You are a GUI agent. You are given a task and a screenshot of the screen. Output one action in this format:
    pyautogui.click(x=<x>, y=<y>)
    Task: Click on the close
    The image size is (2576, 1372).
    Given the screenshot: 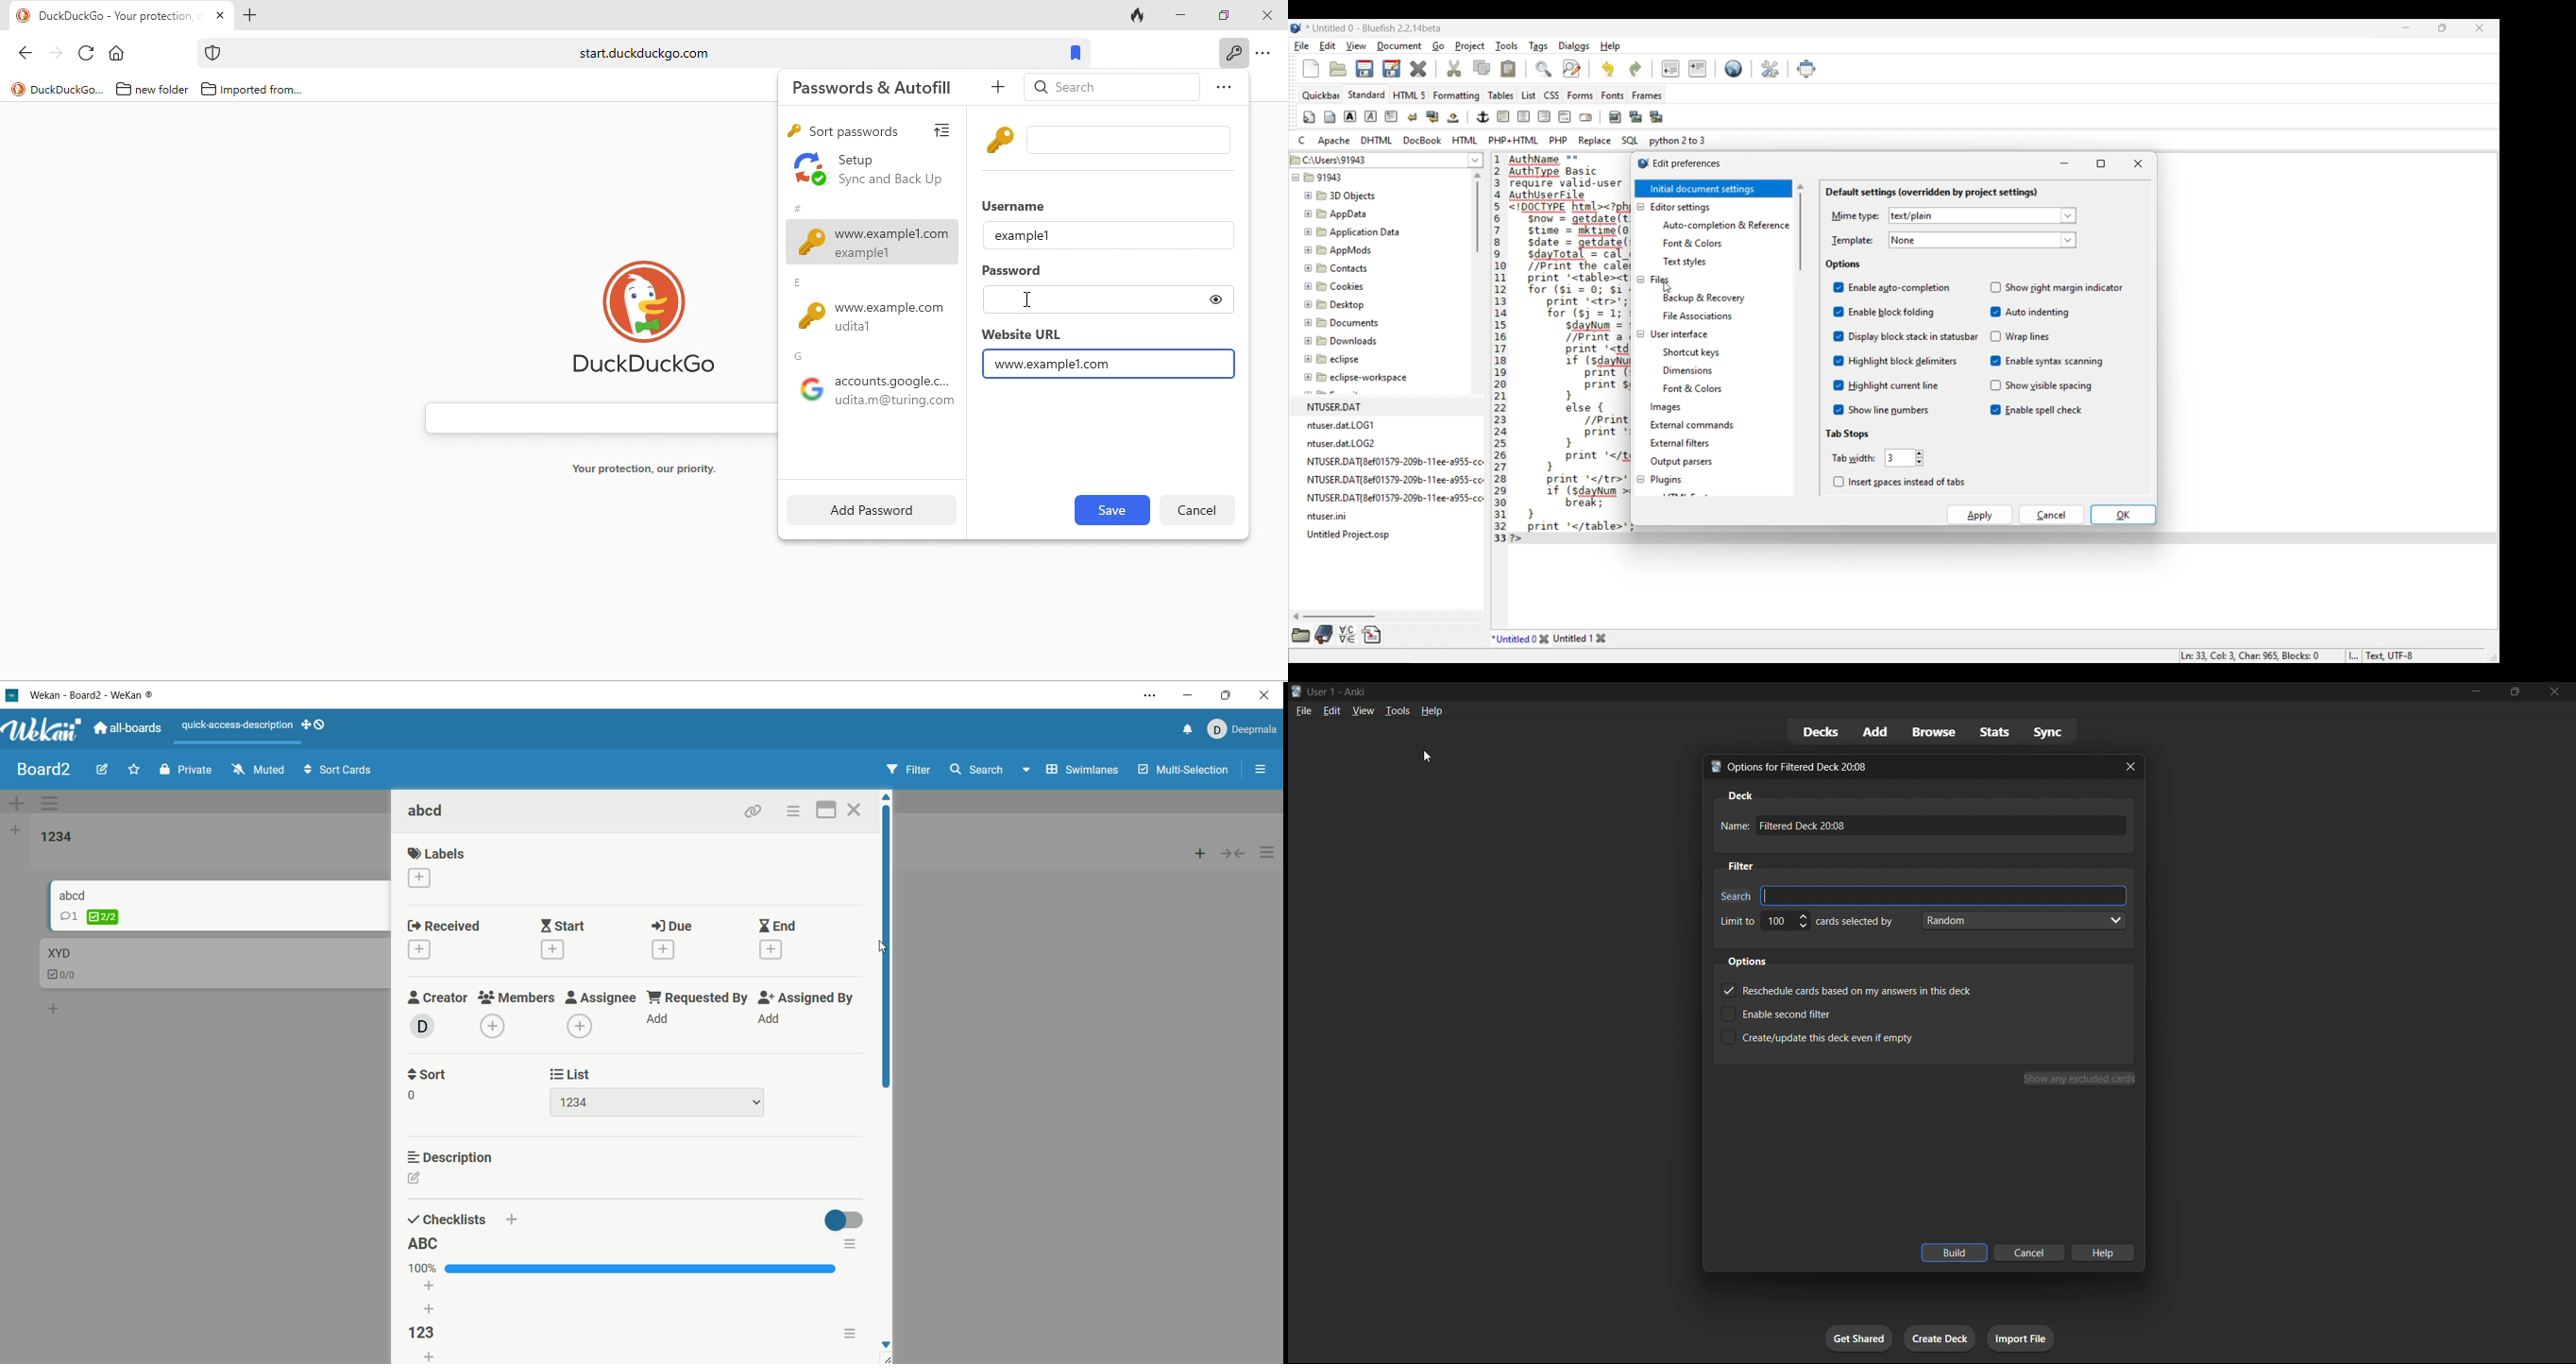 What is the action you would take?
    pyautogui.click(x=2132, y=767)
    